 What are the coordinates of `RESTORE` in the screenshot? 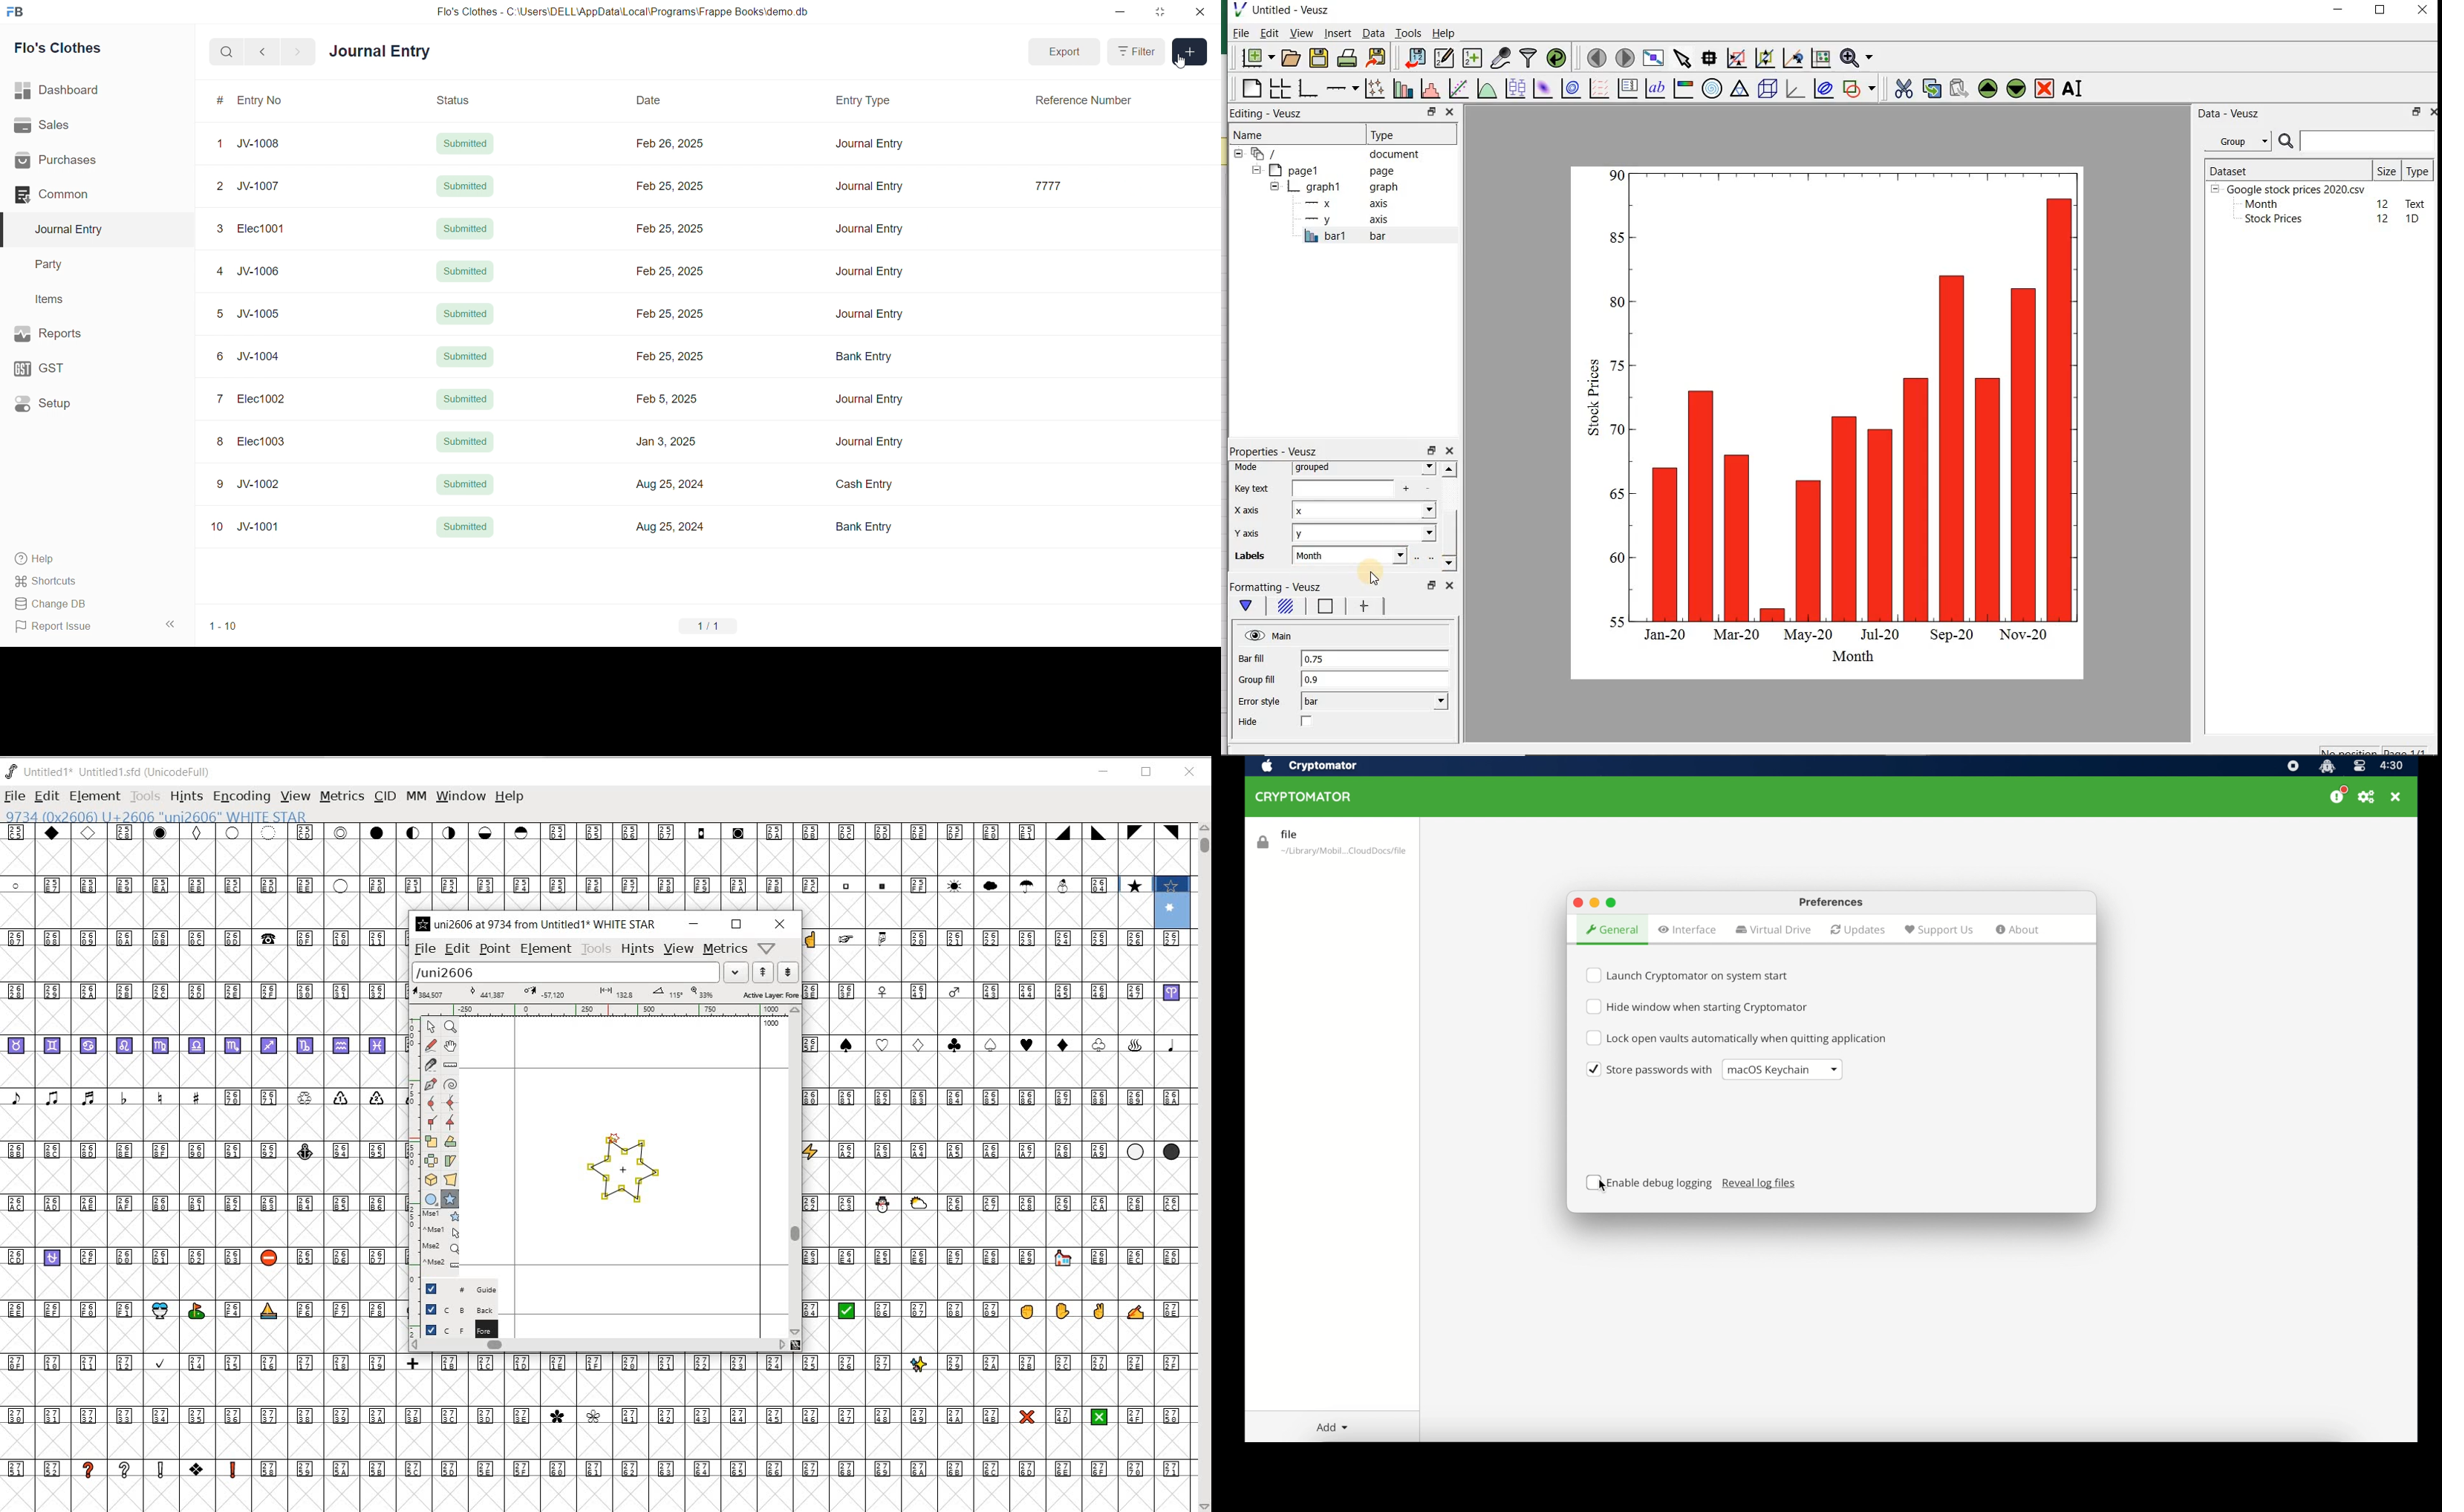 It's located at (1148, 773).